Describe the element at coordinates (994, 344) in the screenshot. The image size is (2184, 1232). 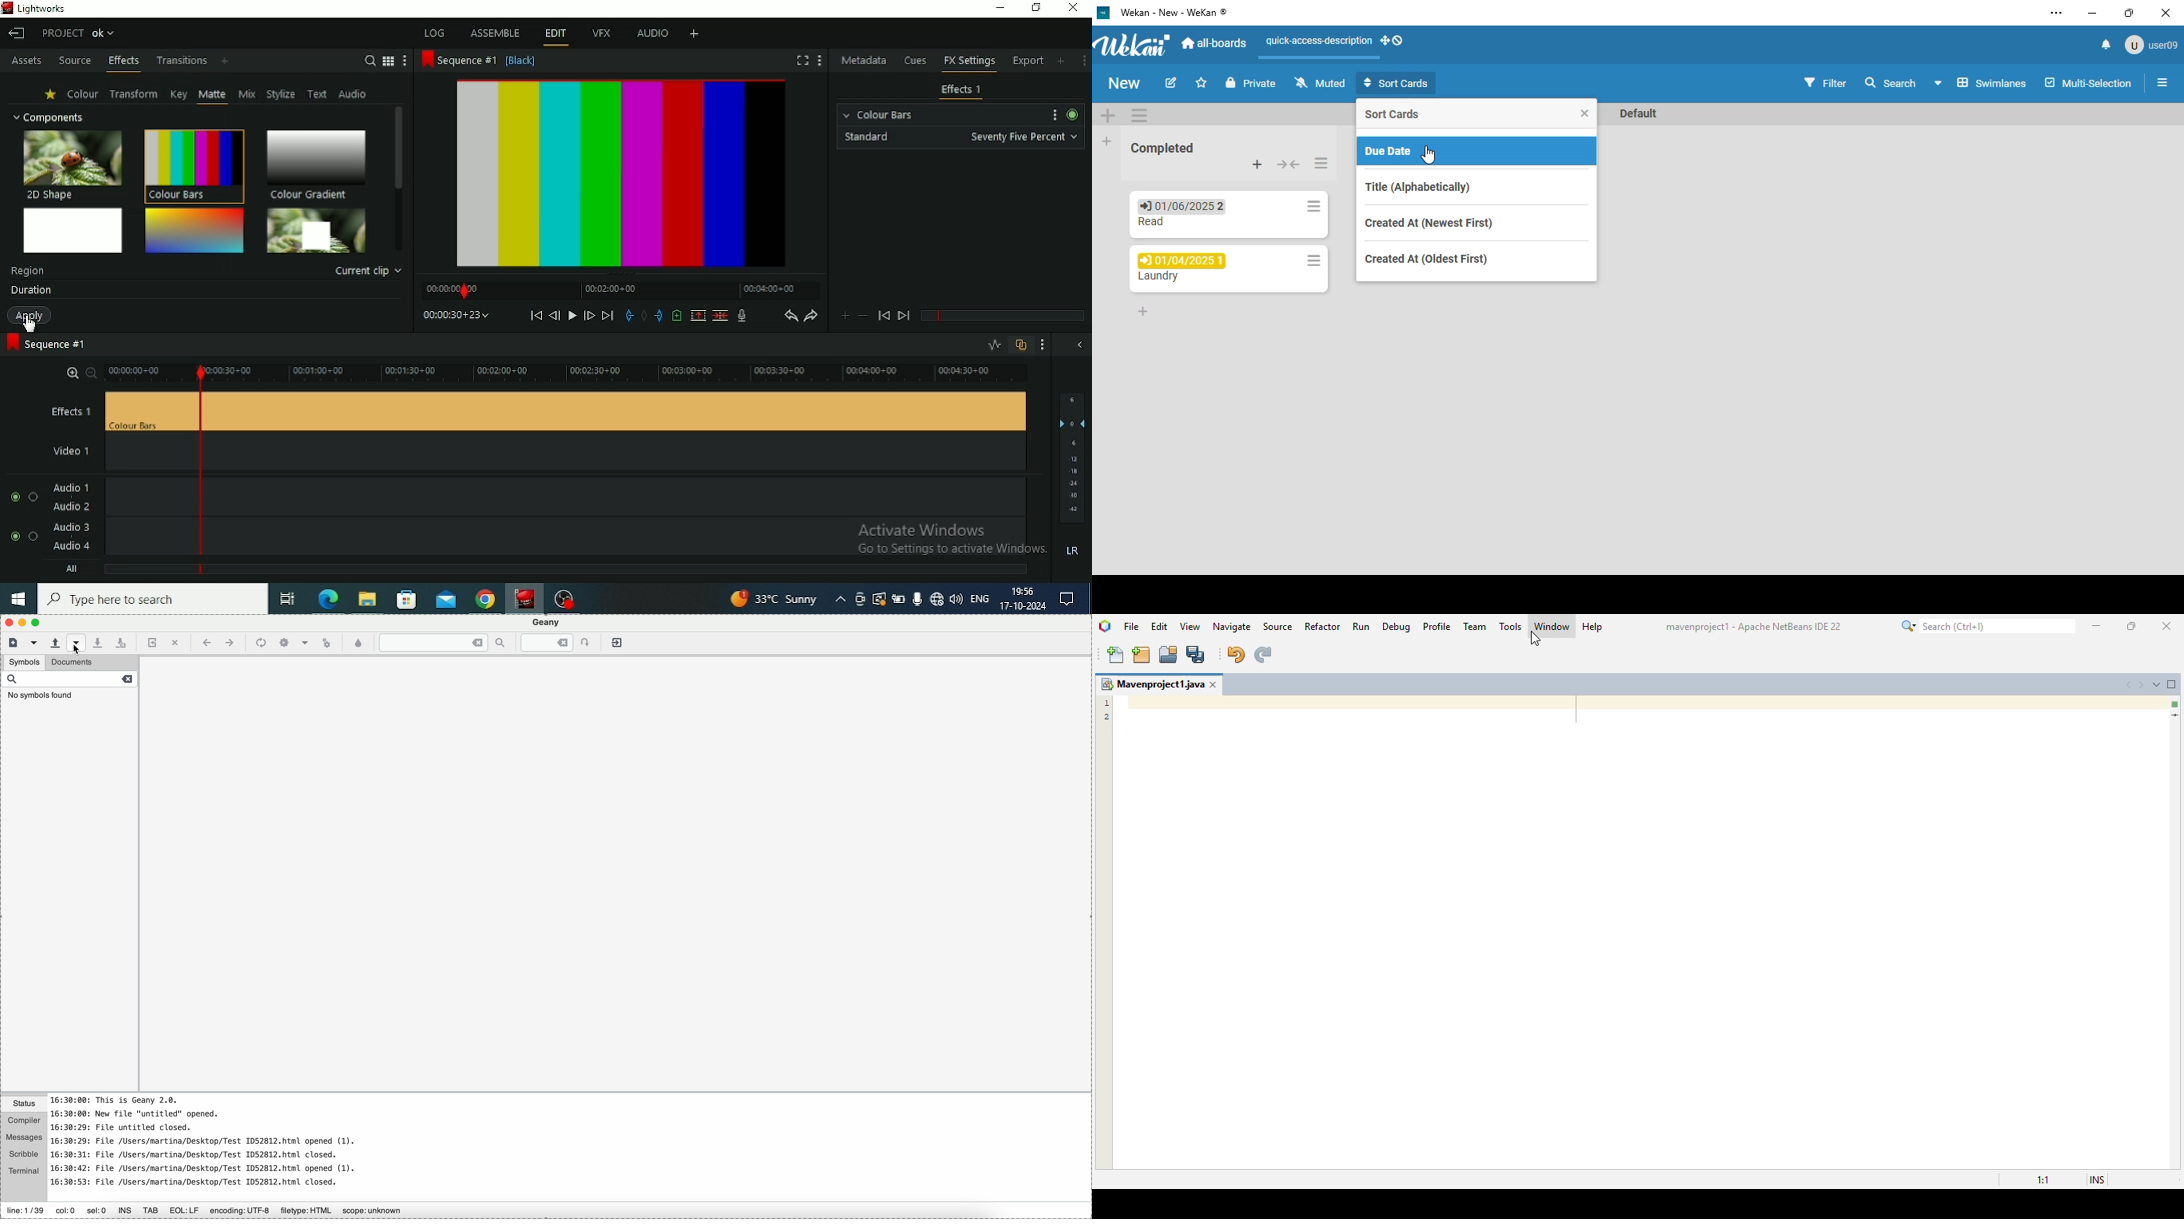
I see `Toggle audio level editing` at that location.